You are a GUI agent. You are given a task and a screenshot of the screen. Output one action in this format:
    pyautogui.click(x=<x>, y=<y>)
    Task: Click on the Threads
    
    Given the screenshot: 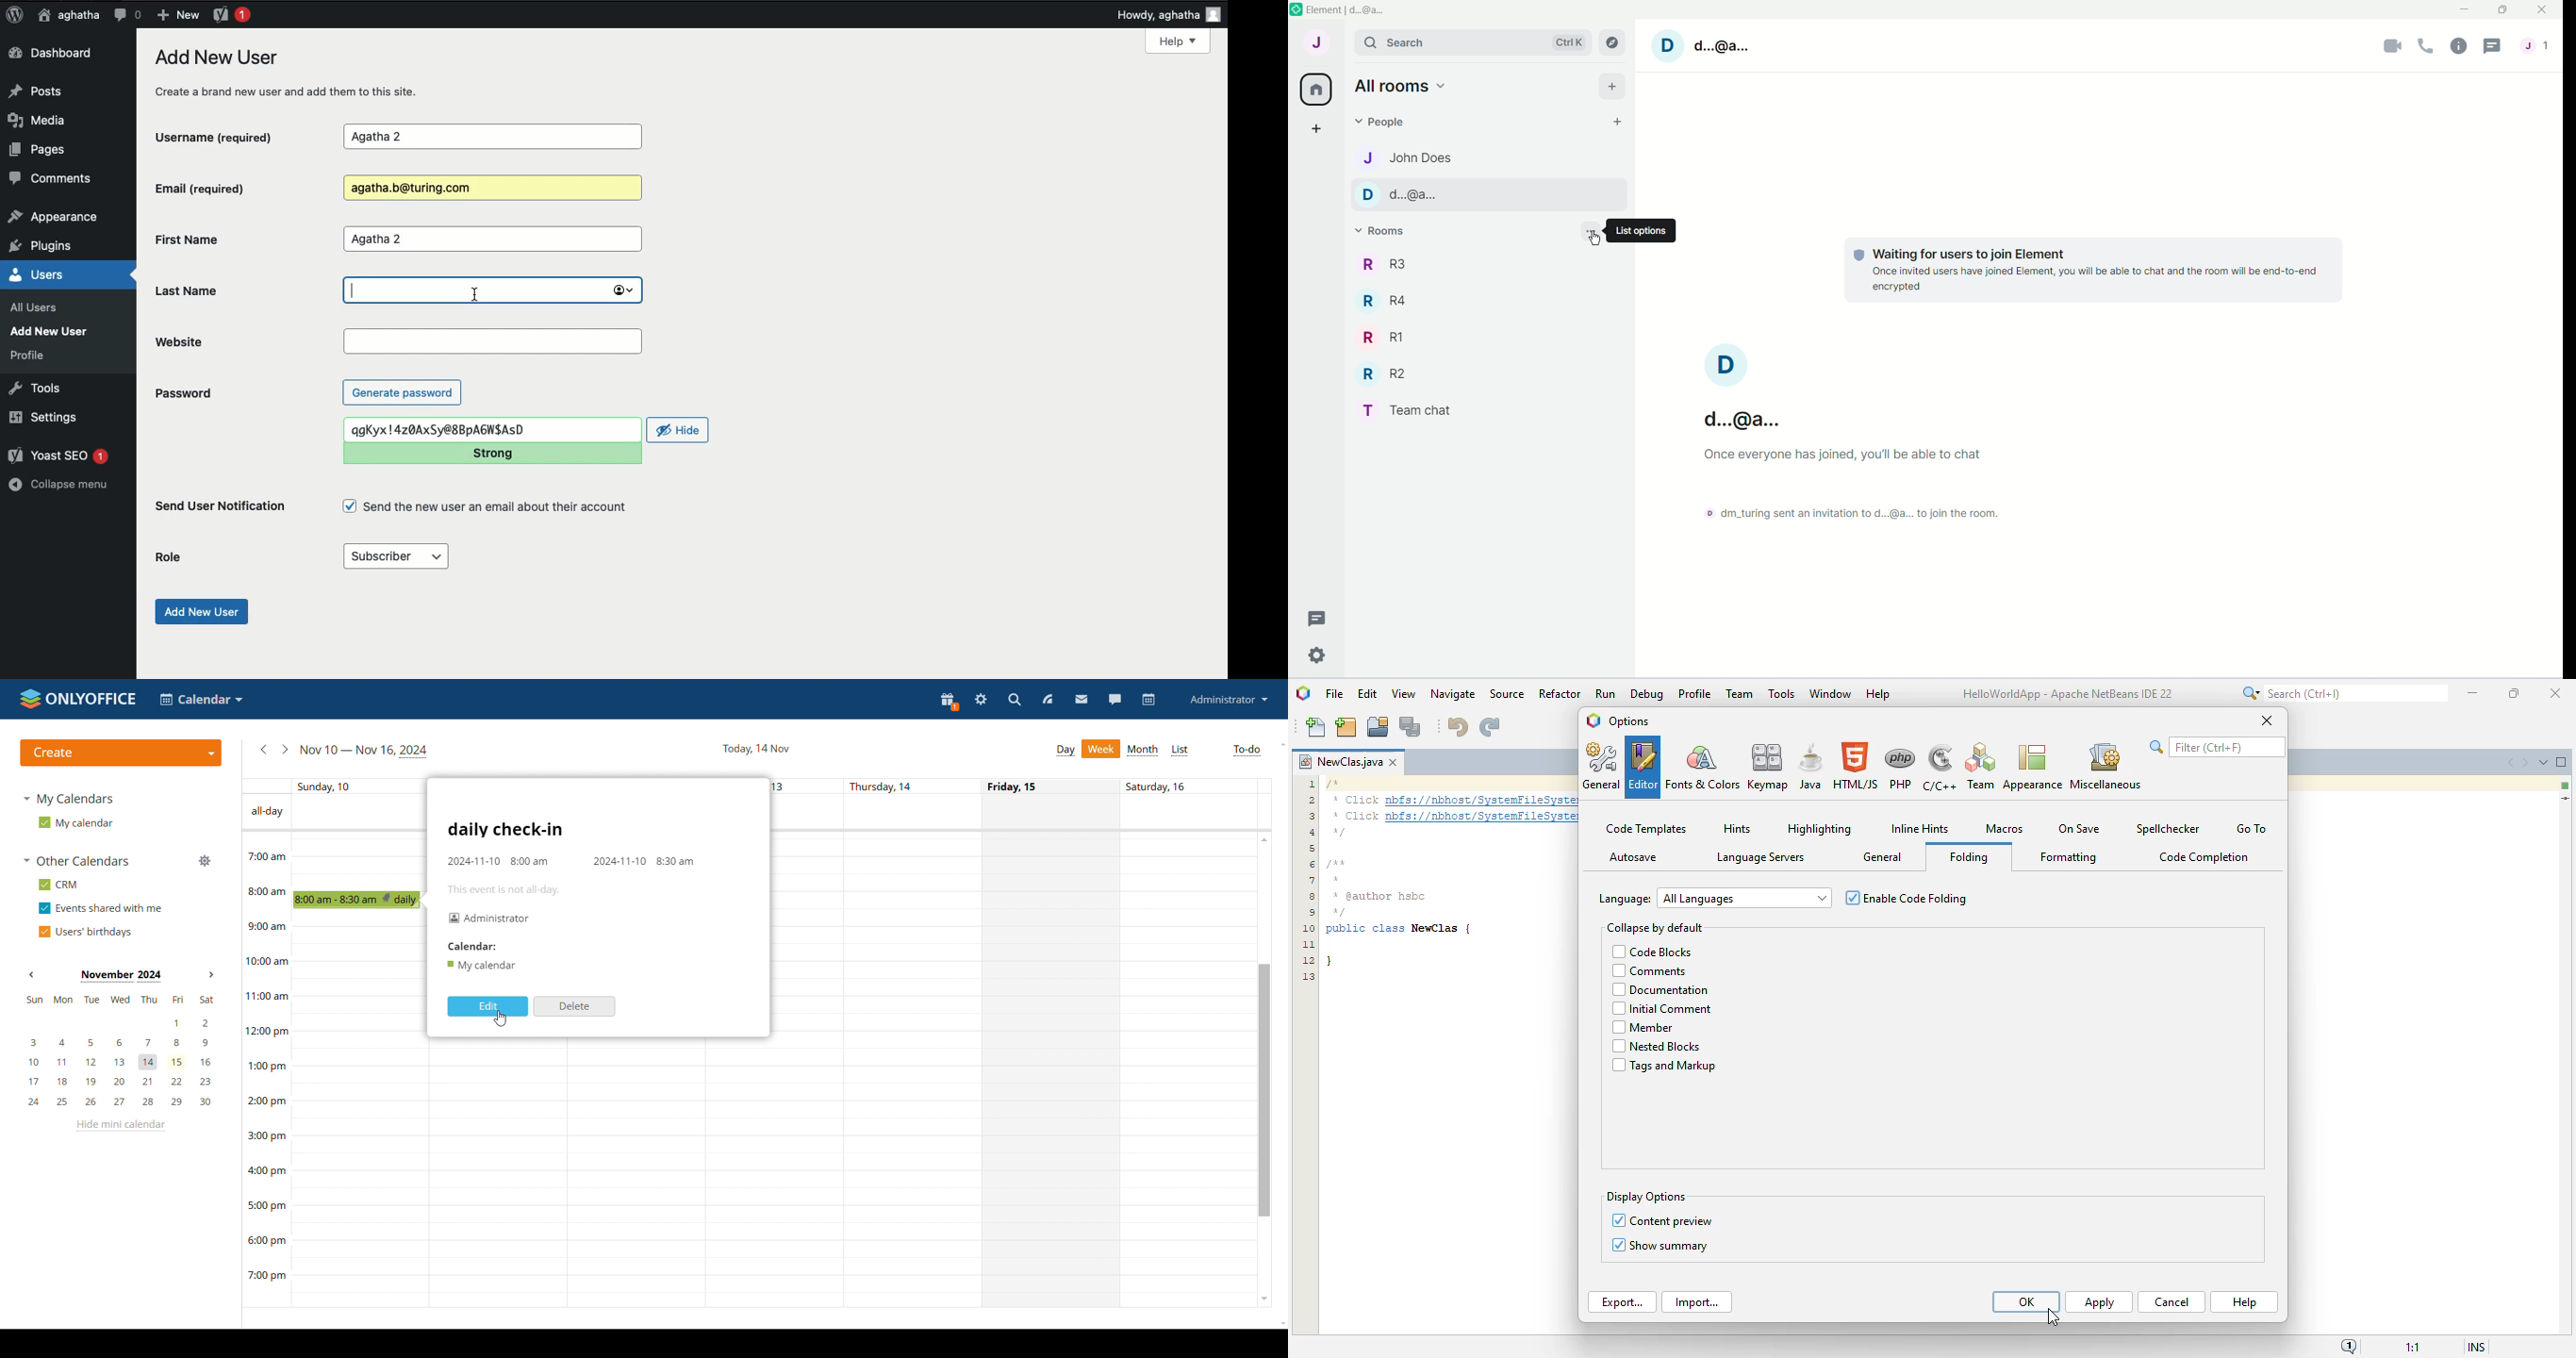 What is the action you would take?
    pyautogui.click(x=1315, y=619)
    